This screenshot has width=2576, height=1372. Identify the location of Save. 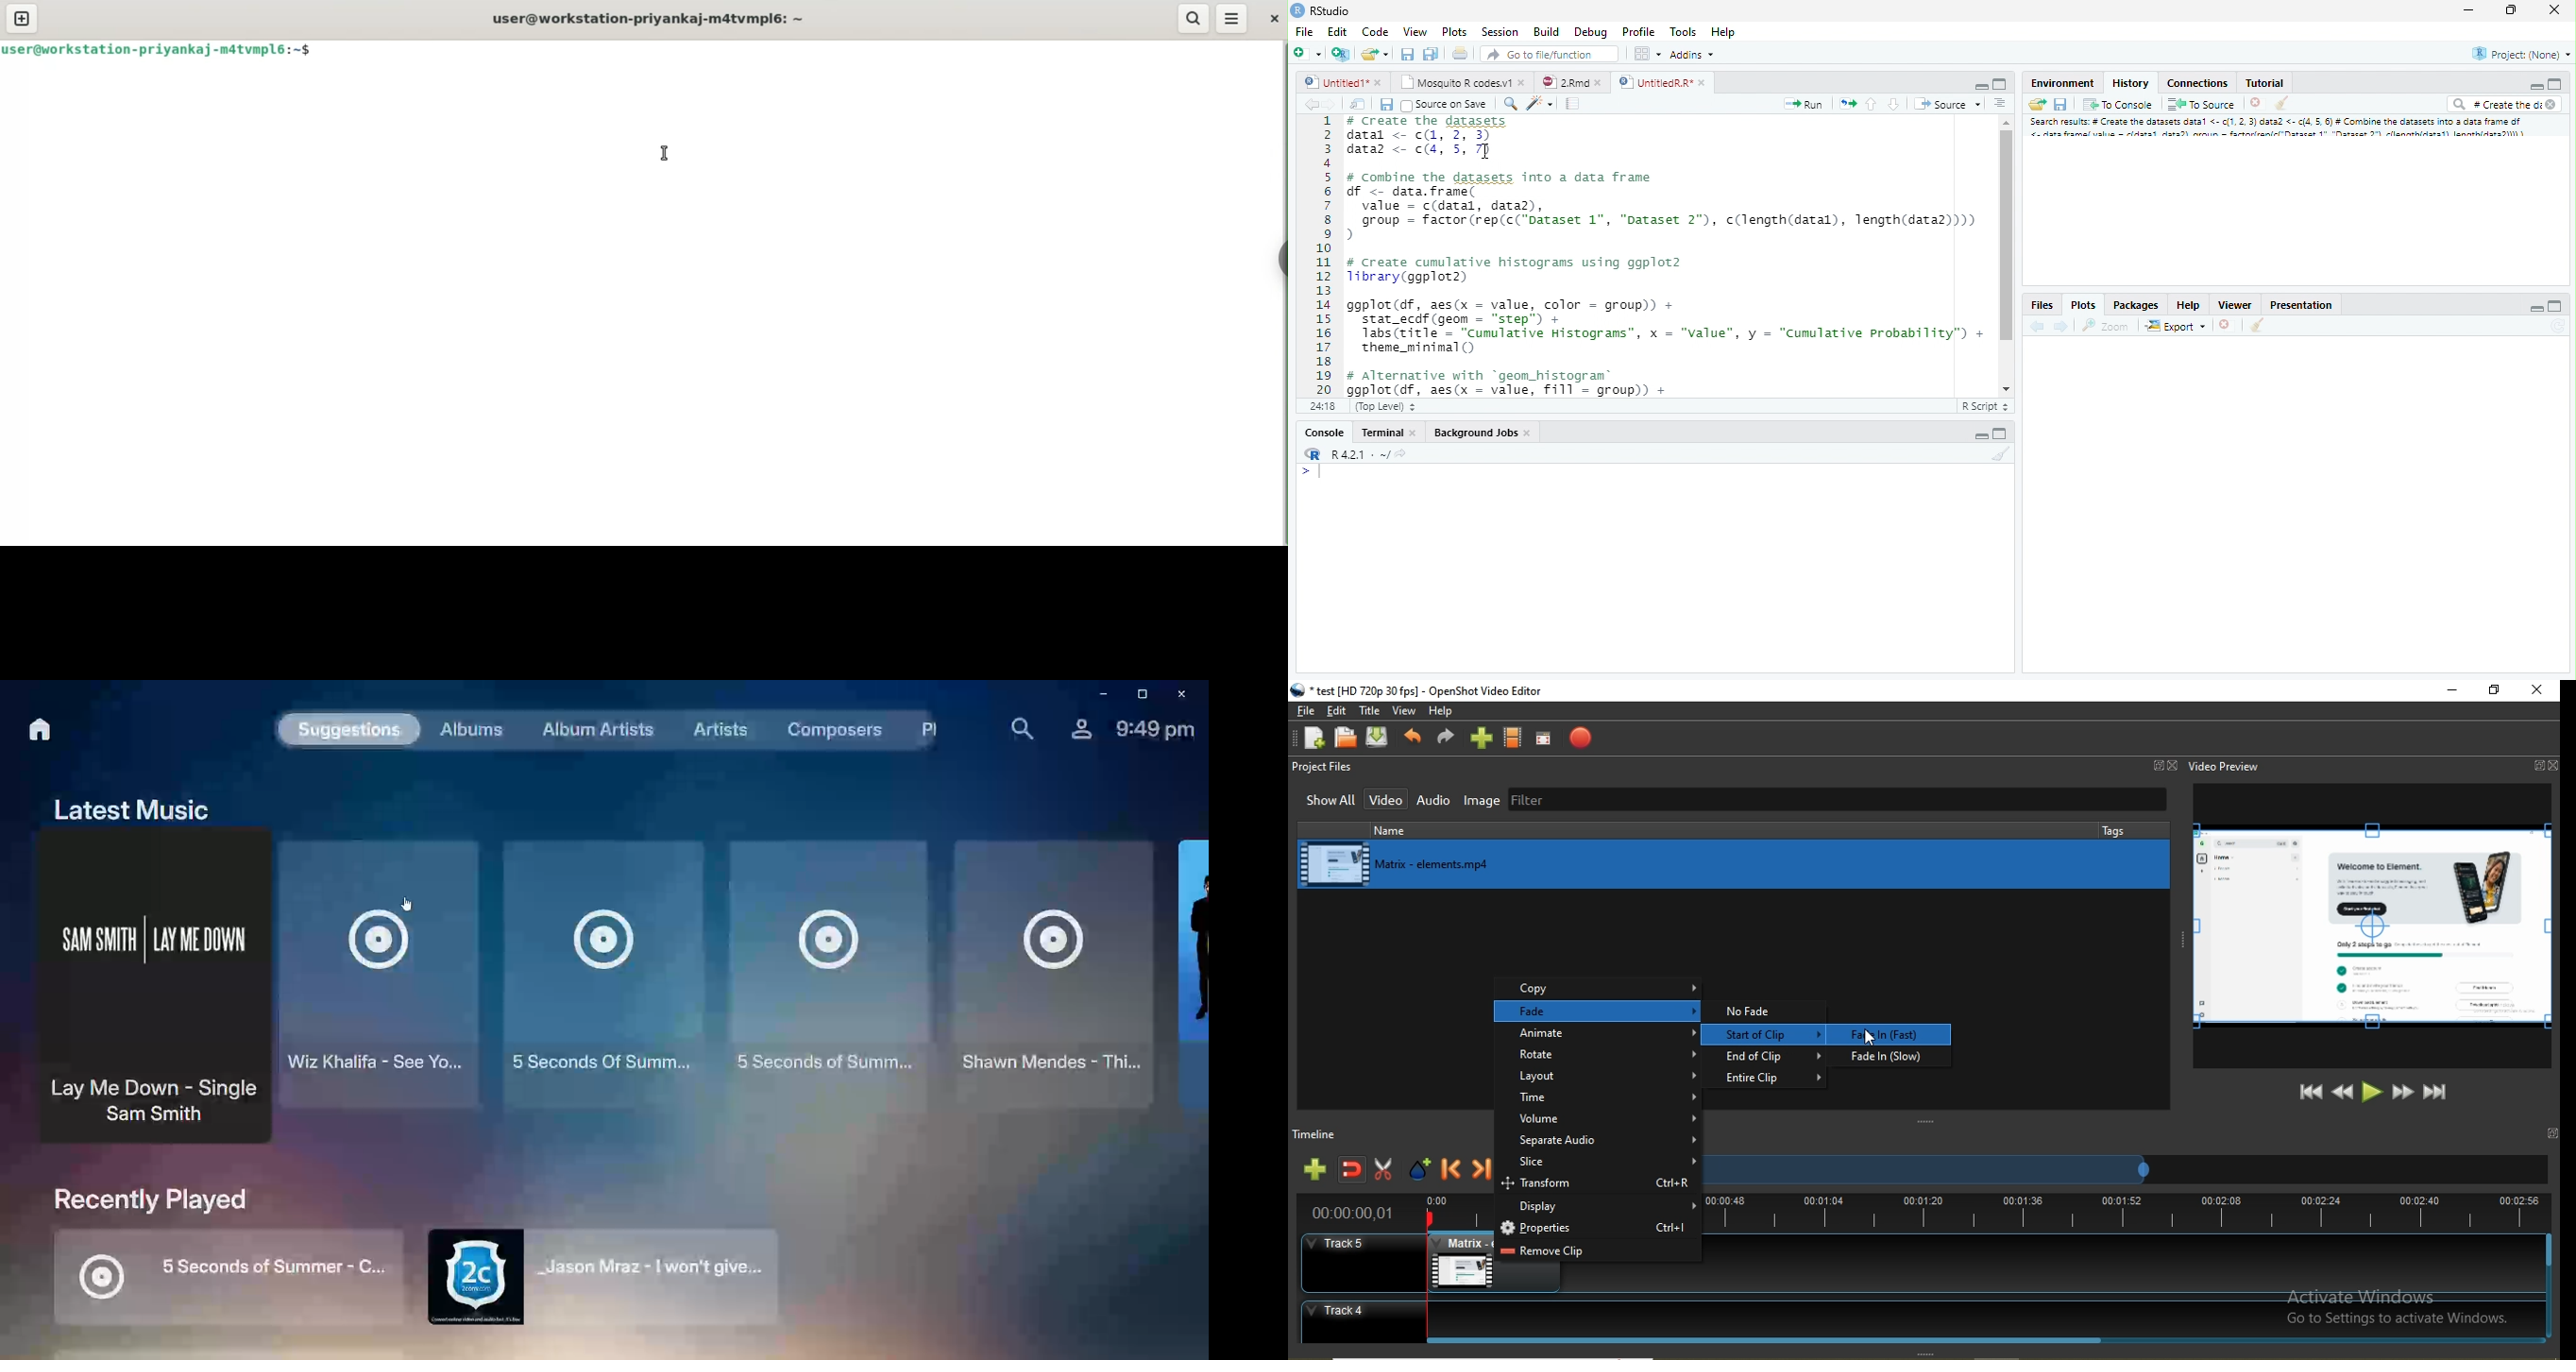
(1407, 54).